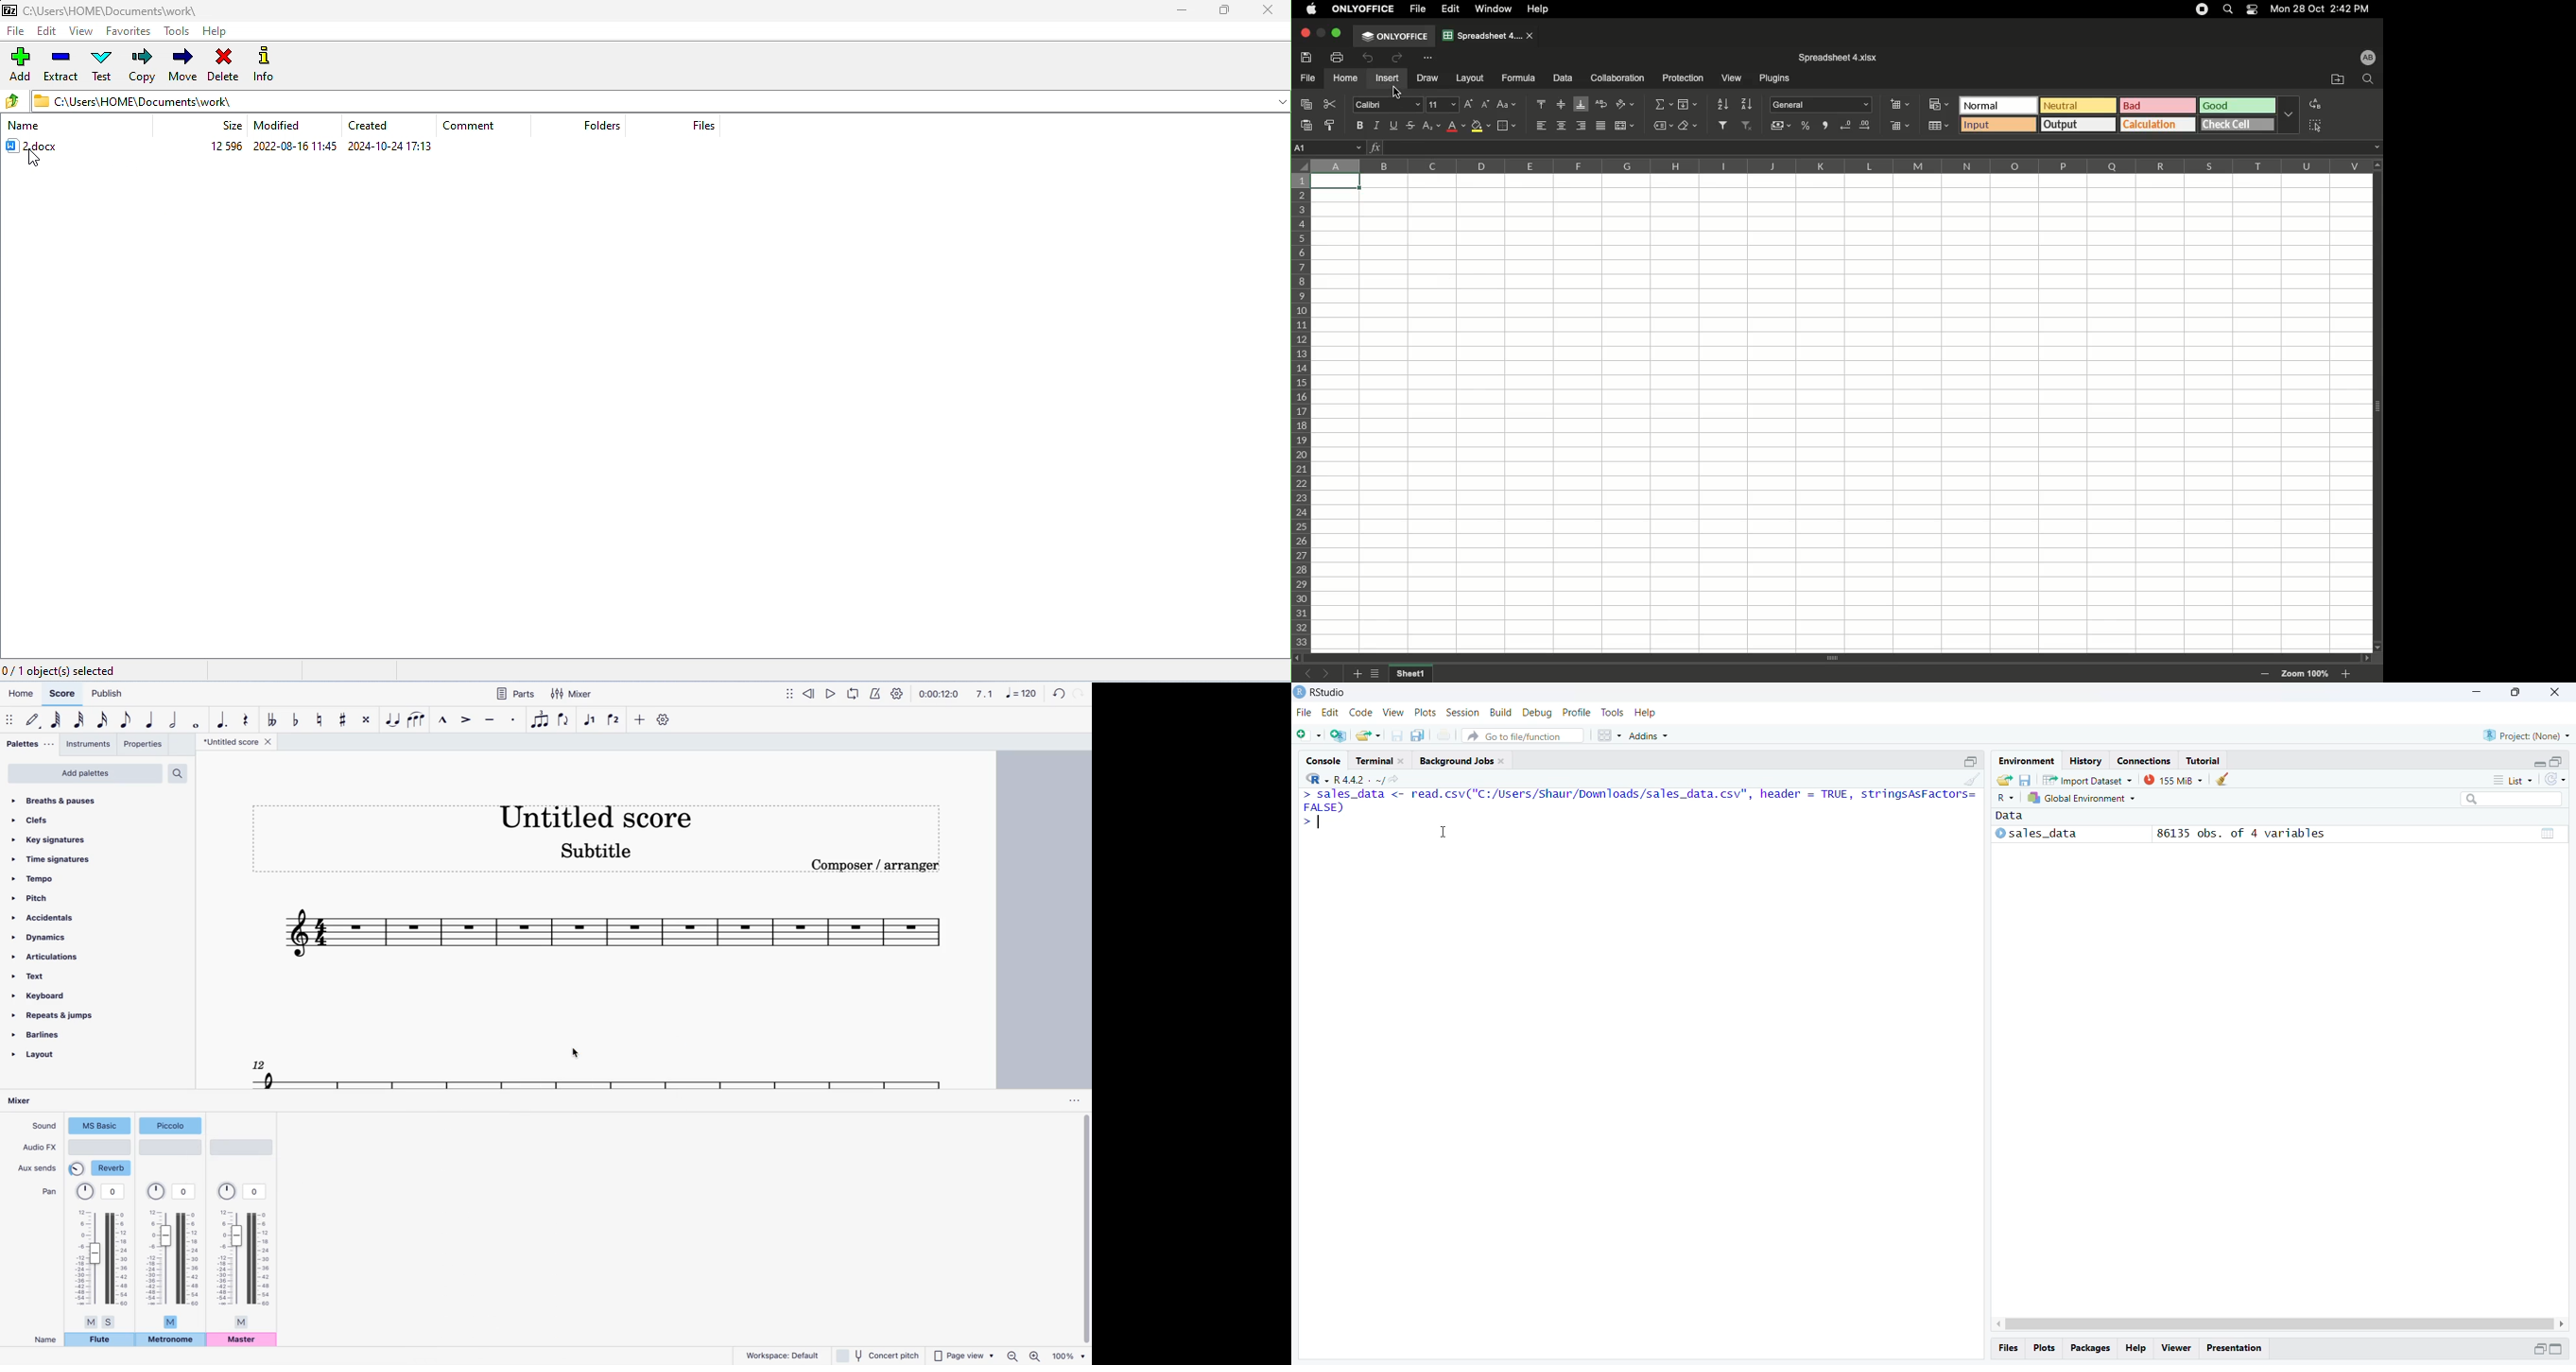 The width and height of the screenshot is (2576, 1372). Describe the element at coordinates (2557, 762) in the screenshot. I see `Maximize` at that location.